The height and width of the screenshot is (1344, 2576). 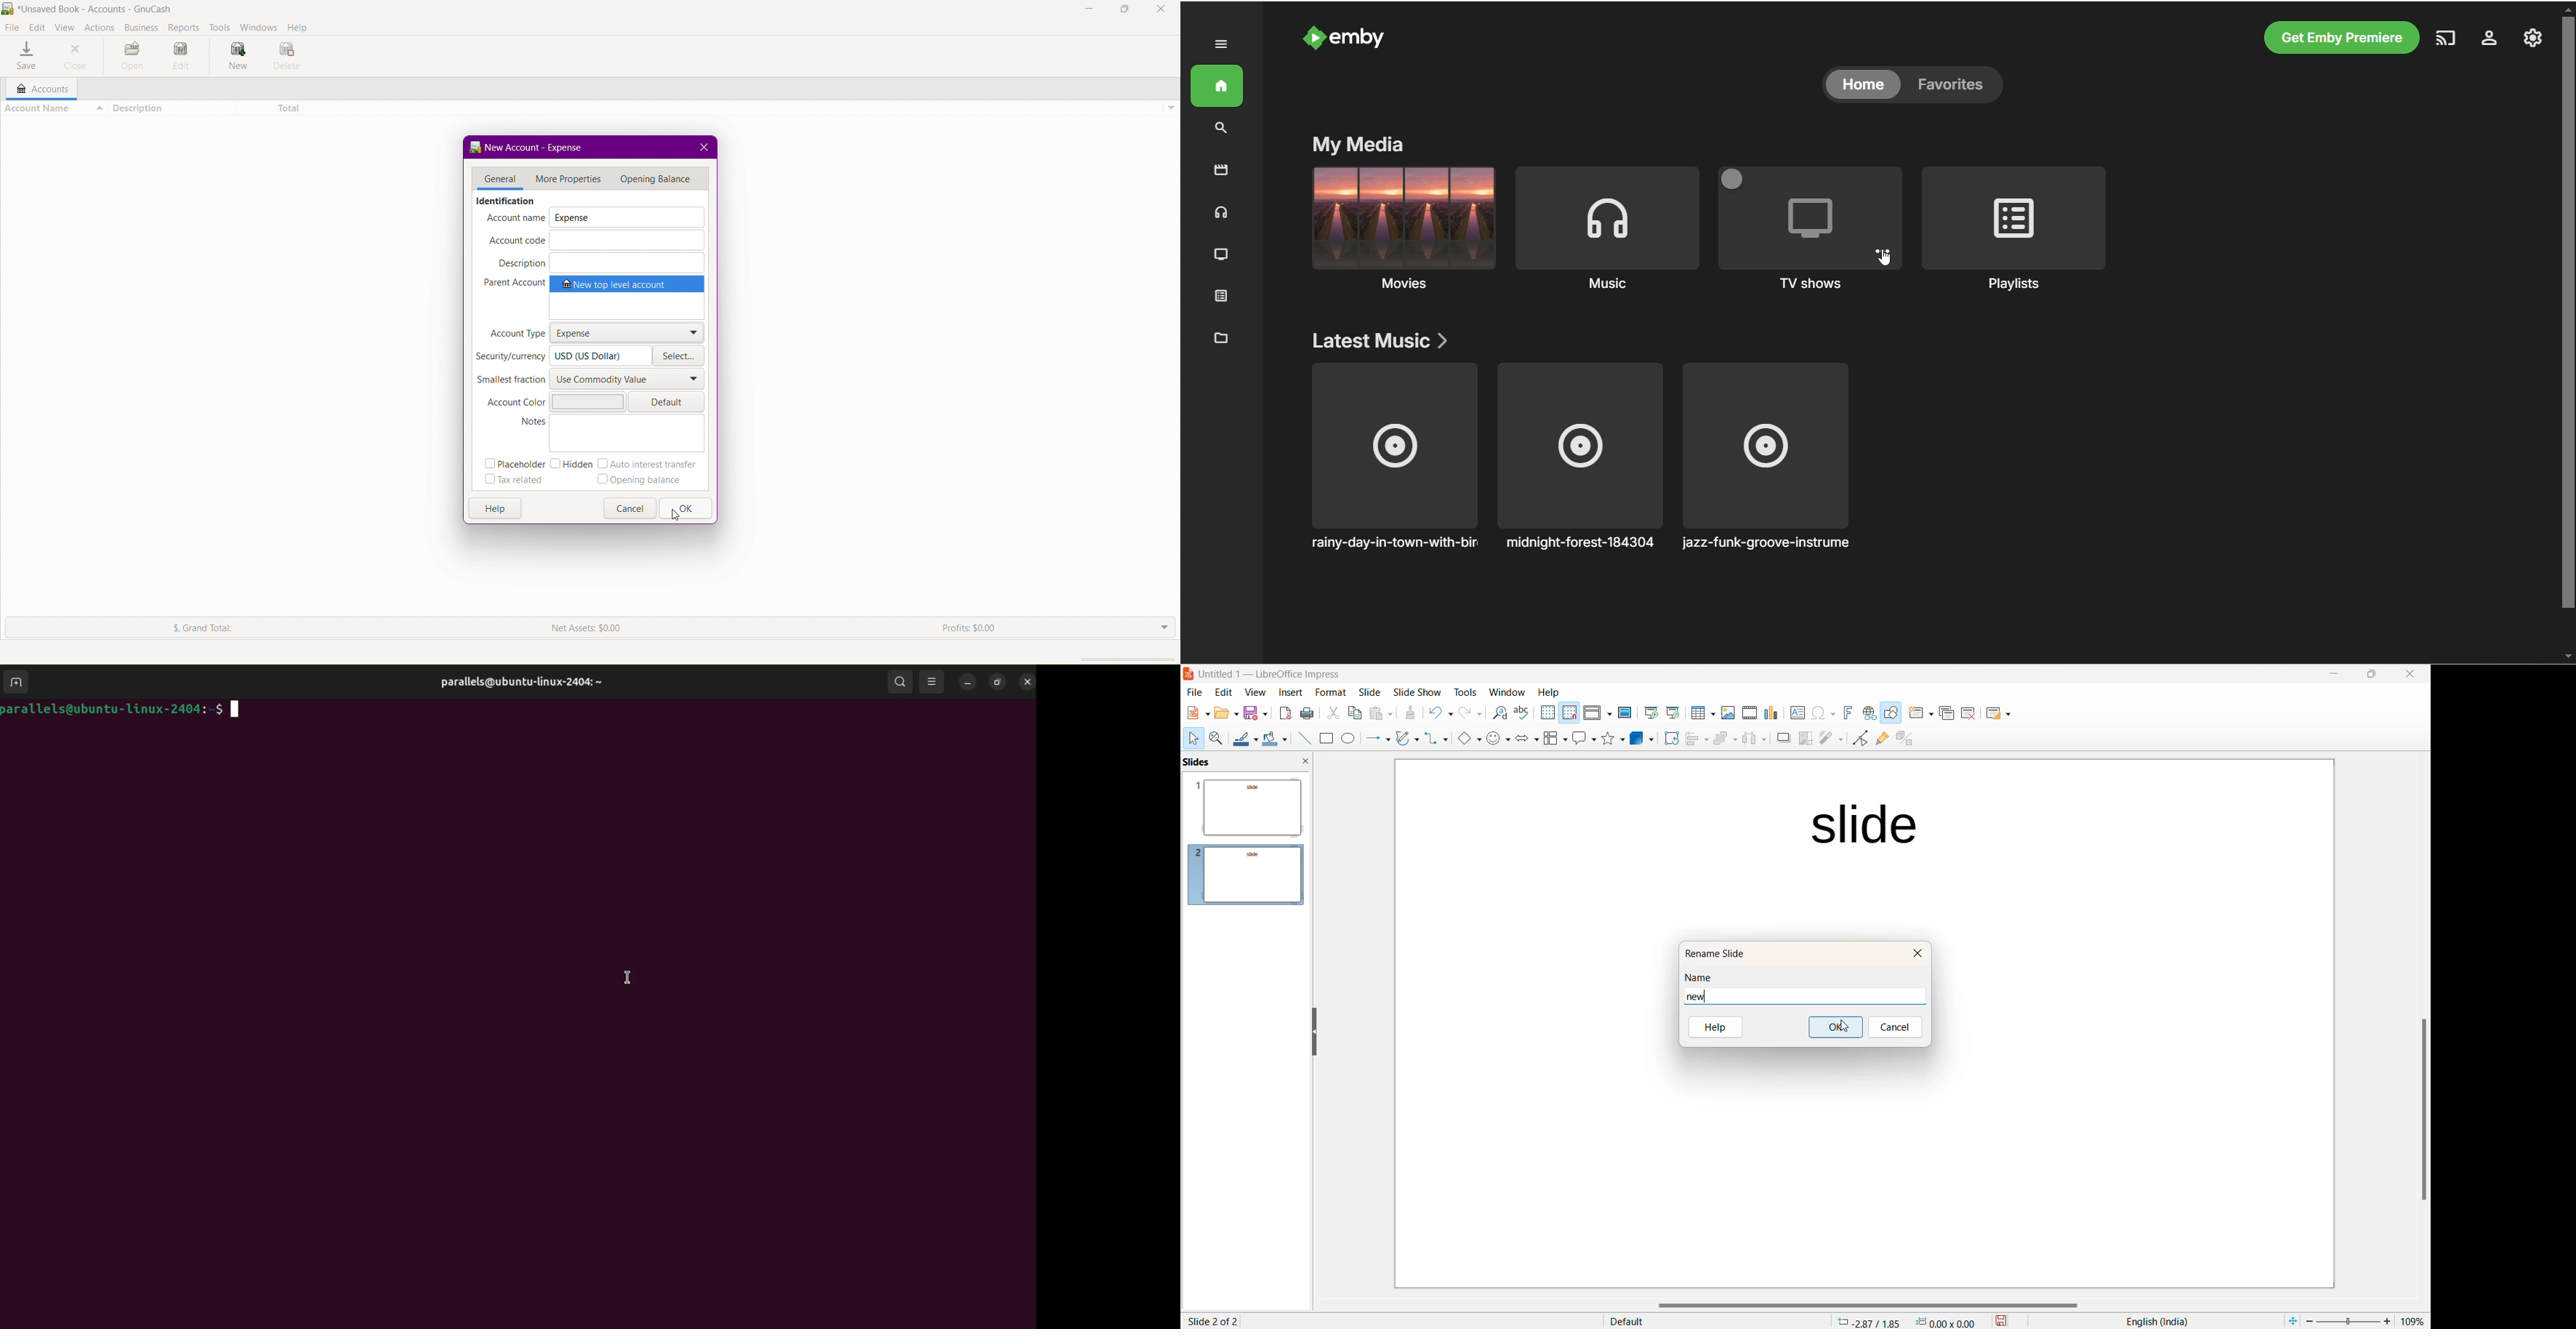 What do you see at coordinates (26, 55) in the screenshot?
I see `Save` at bounding box center [26, 55].